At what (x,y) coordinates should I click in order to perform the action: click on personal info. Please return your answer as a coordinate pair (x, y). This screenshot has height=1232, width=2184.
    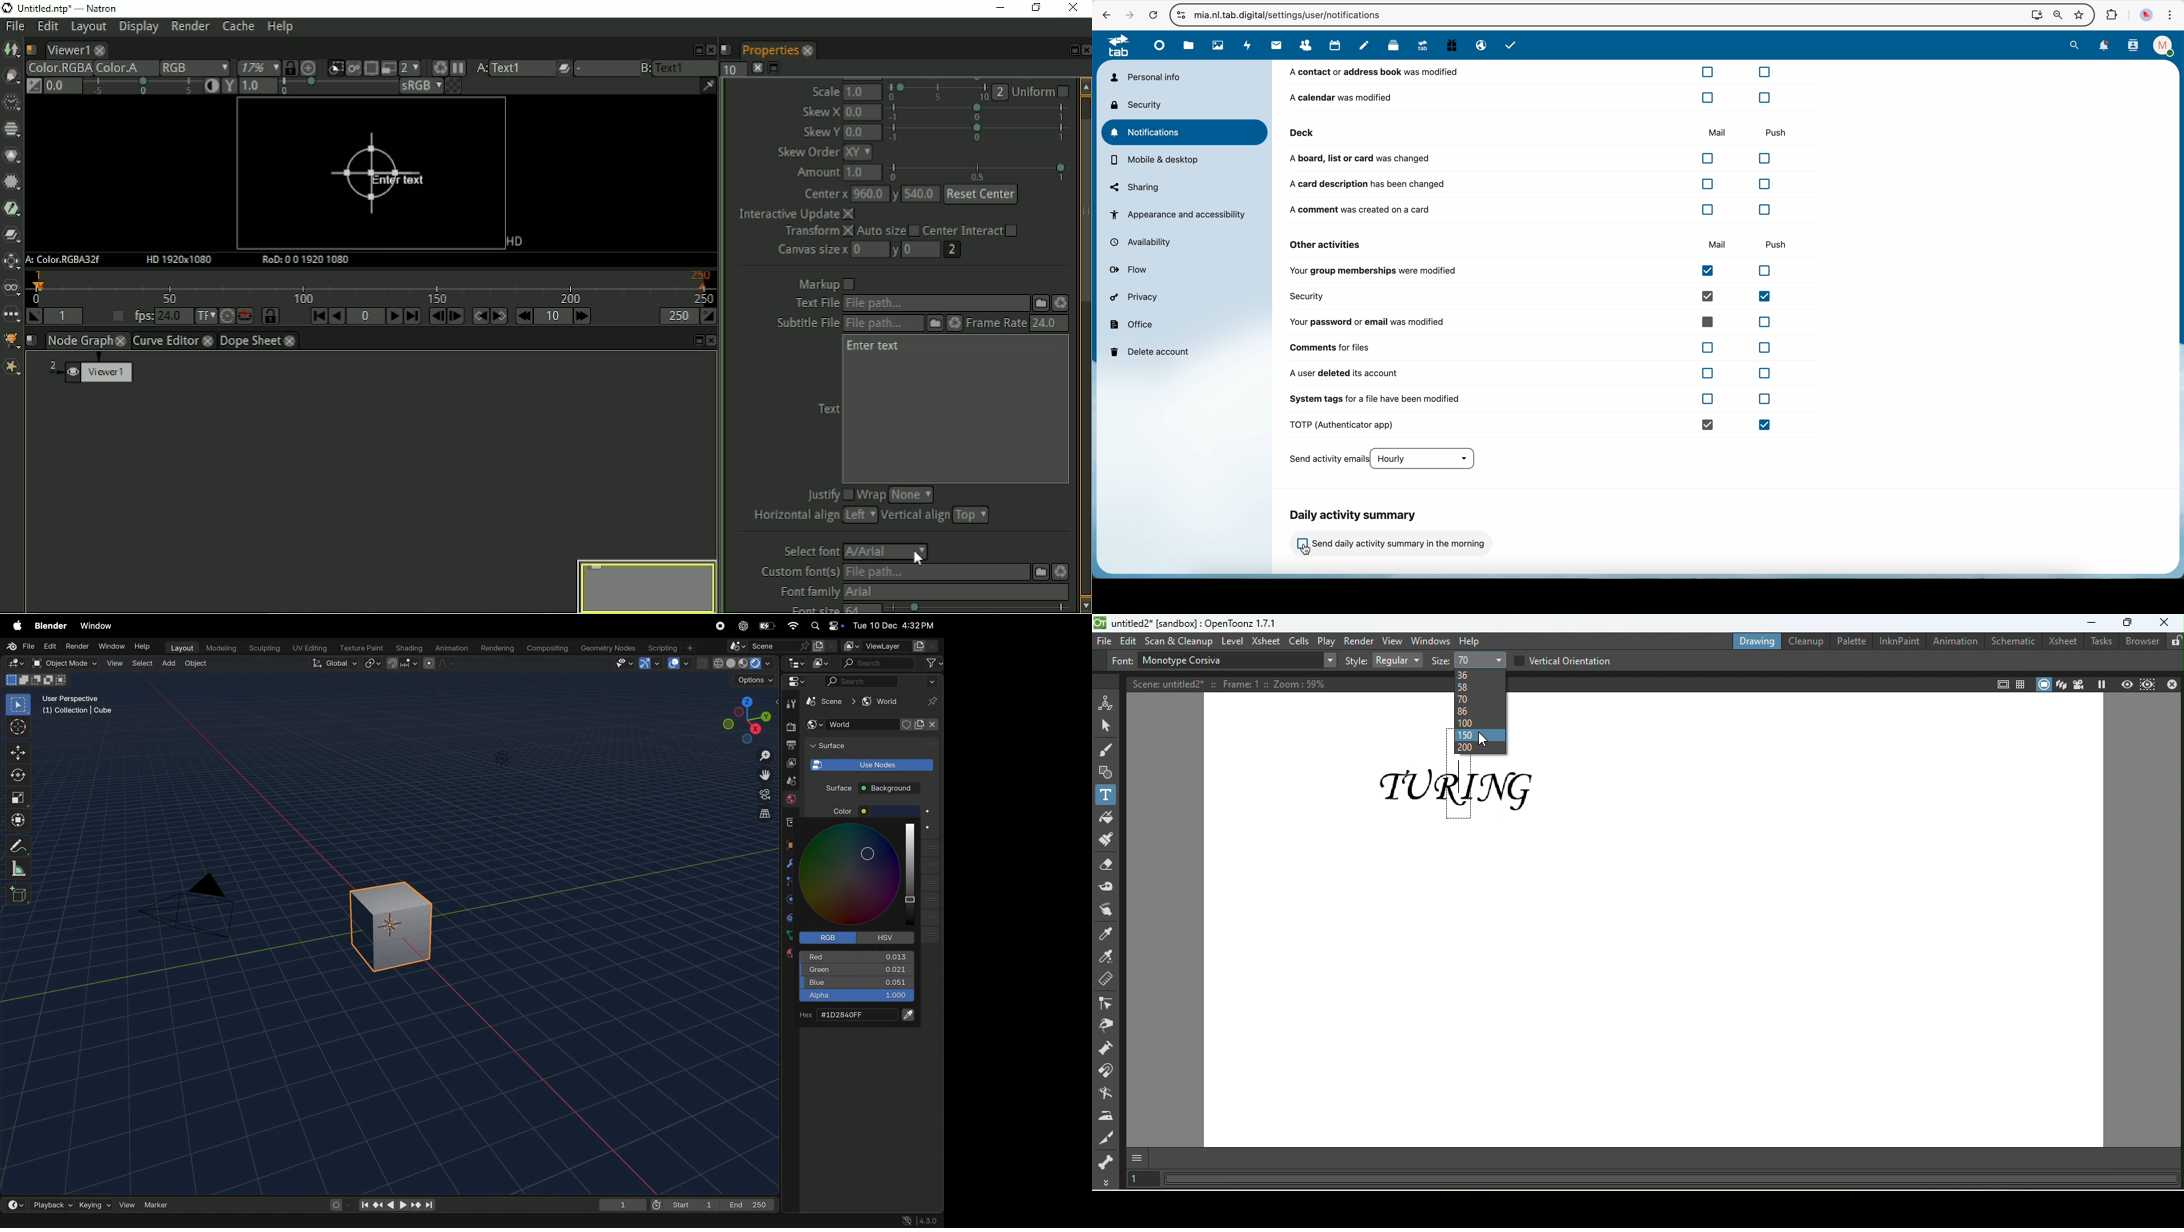
    Looking at the image, I should click on (1144, 77).